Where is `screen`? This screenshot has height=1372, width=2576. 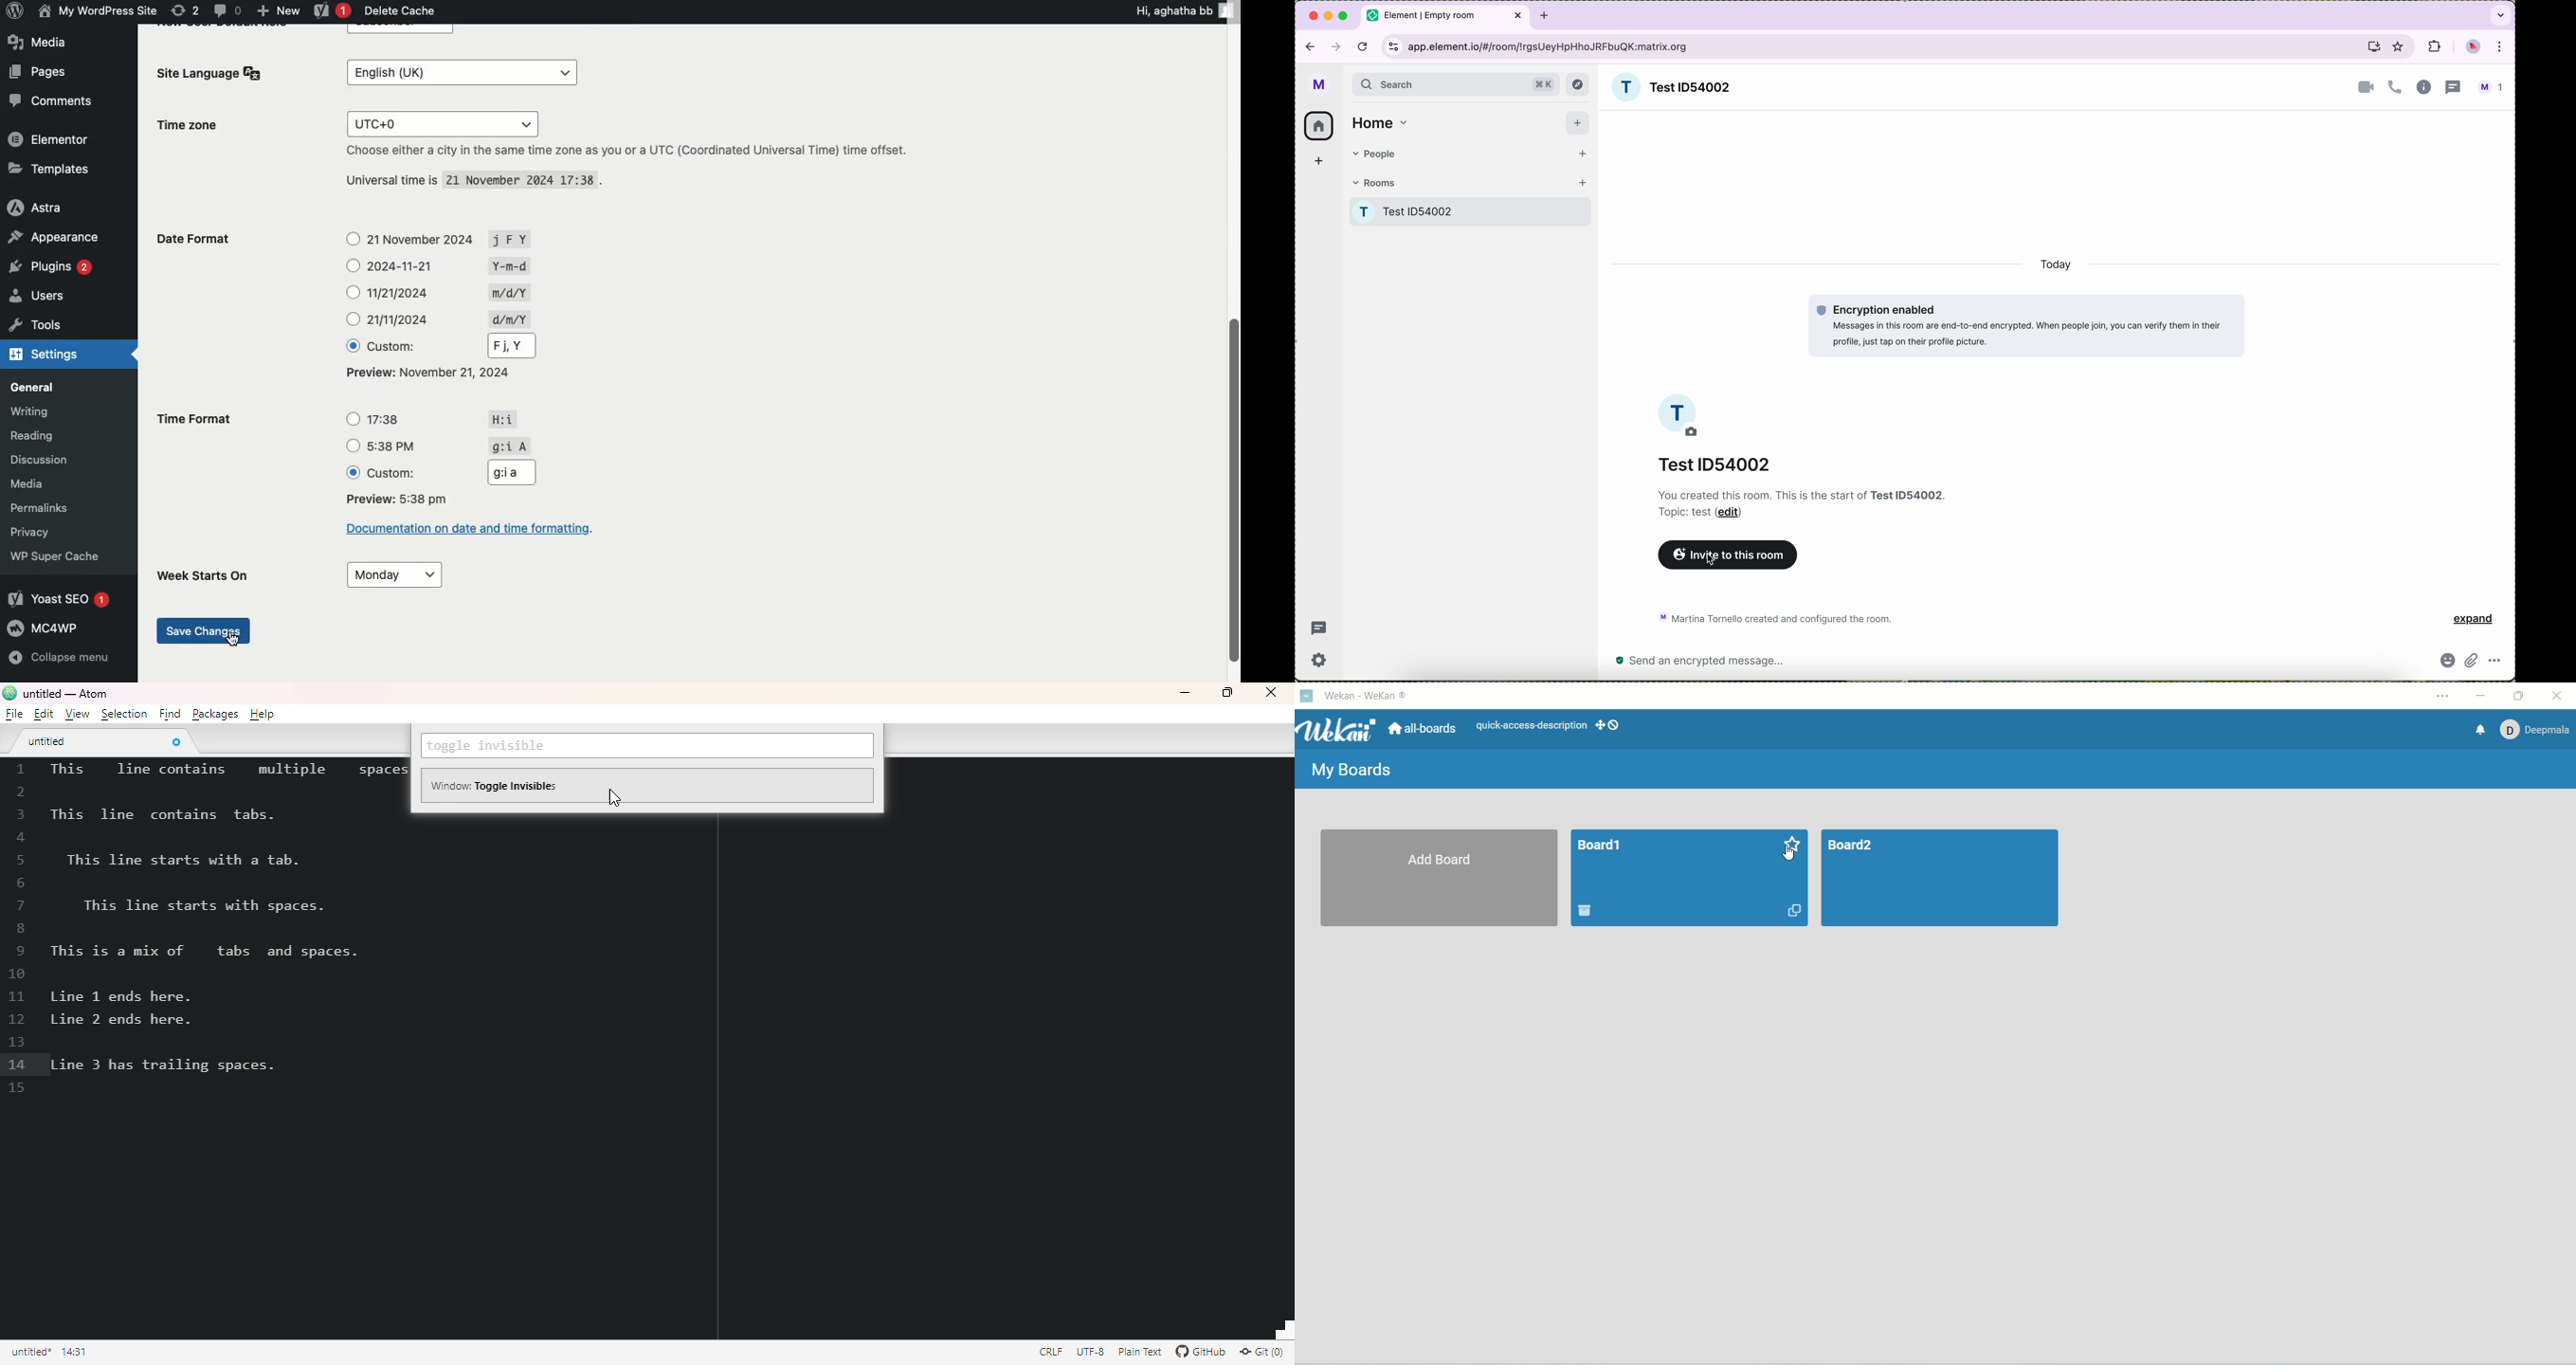 screen is located at coordinates (2372, 49).